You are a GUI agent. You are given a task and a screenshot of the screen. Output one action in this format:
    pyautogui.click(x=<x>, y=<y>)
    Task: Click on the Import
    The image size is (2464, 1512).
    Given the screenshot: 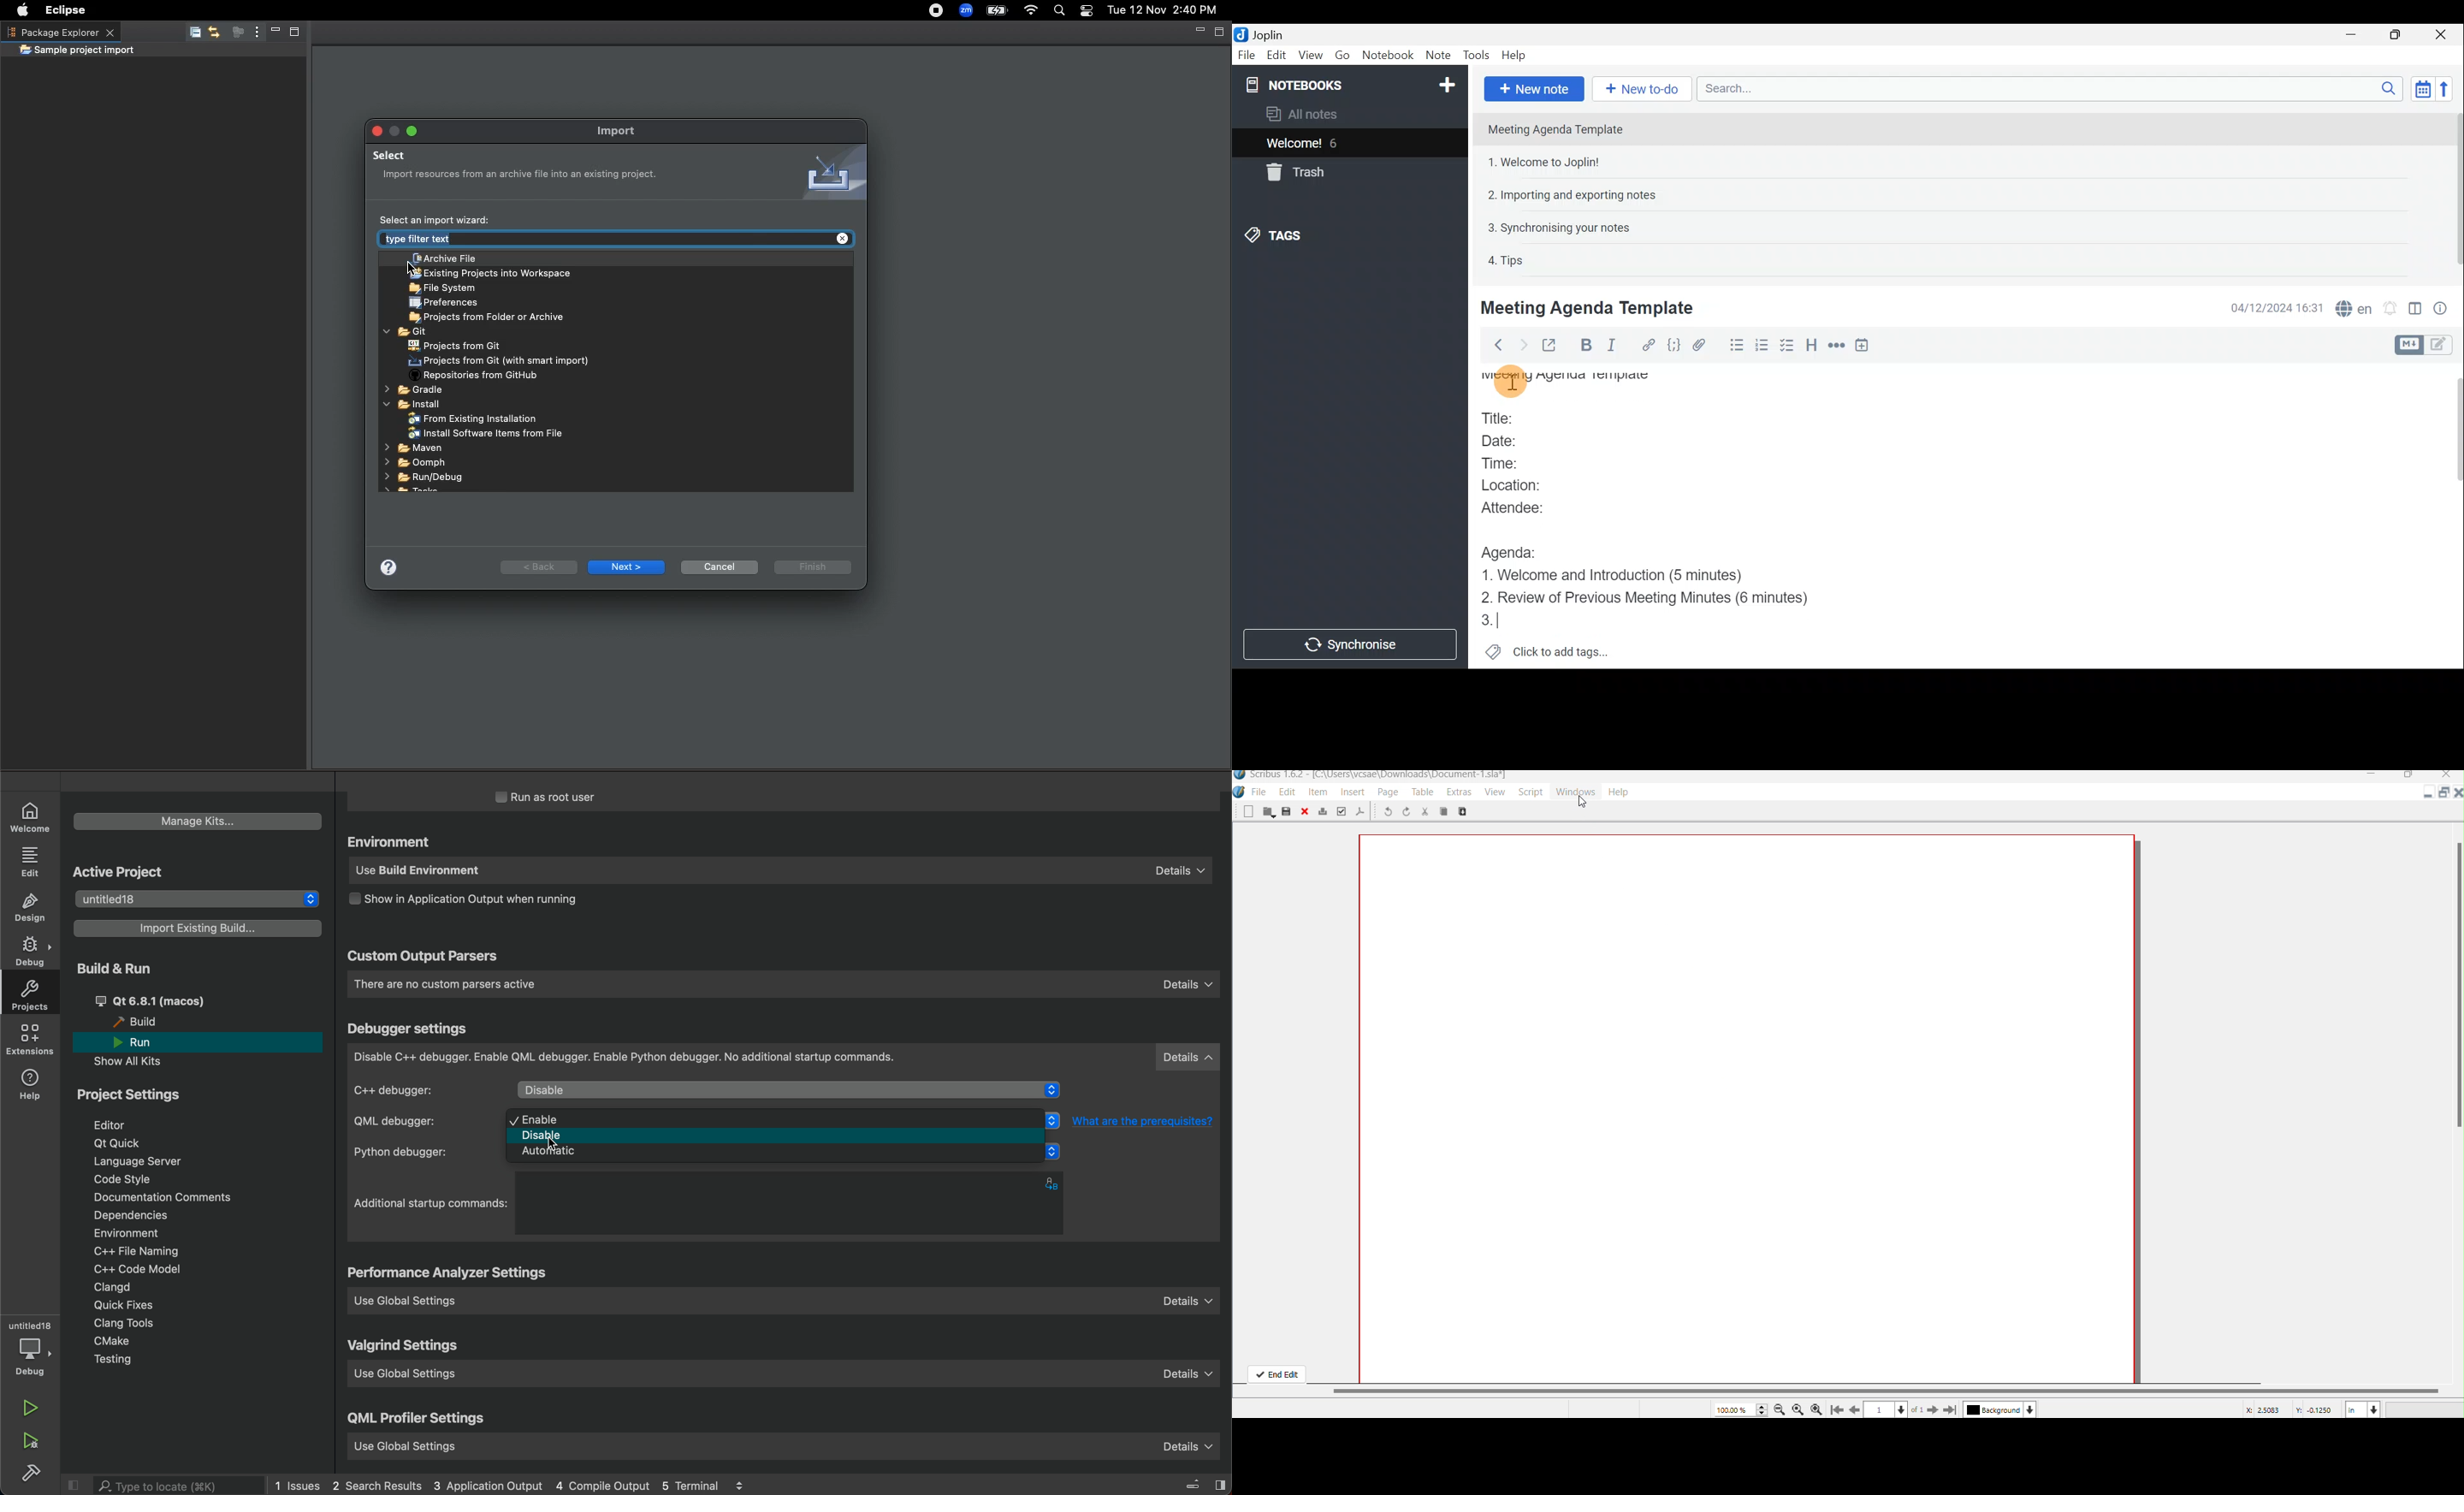 What is the action you would take?
    pyautogui.click(x=625, y=130)
    